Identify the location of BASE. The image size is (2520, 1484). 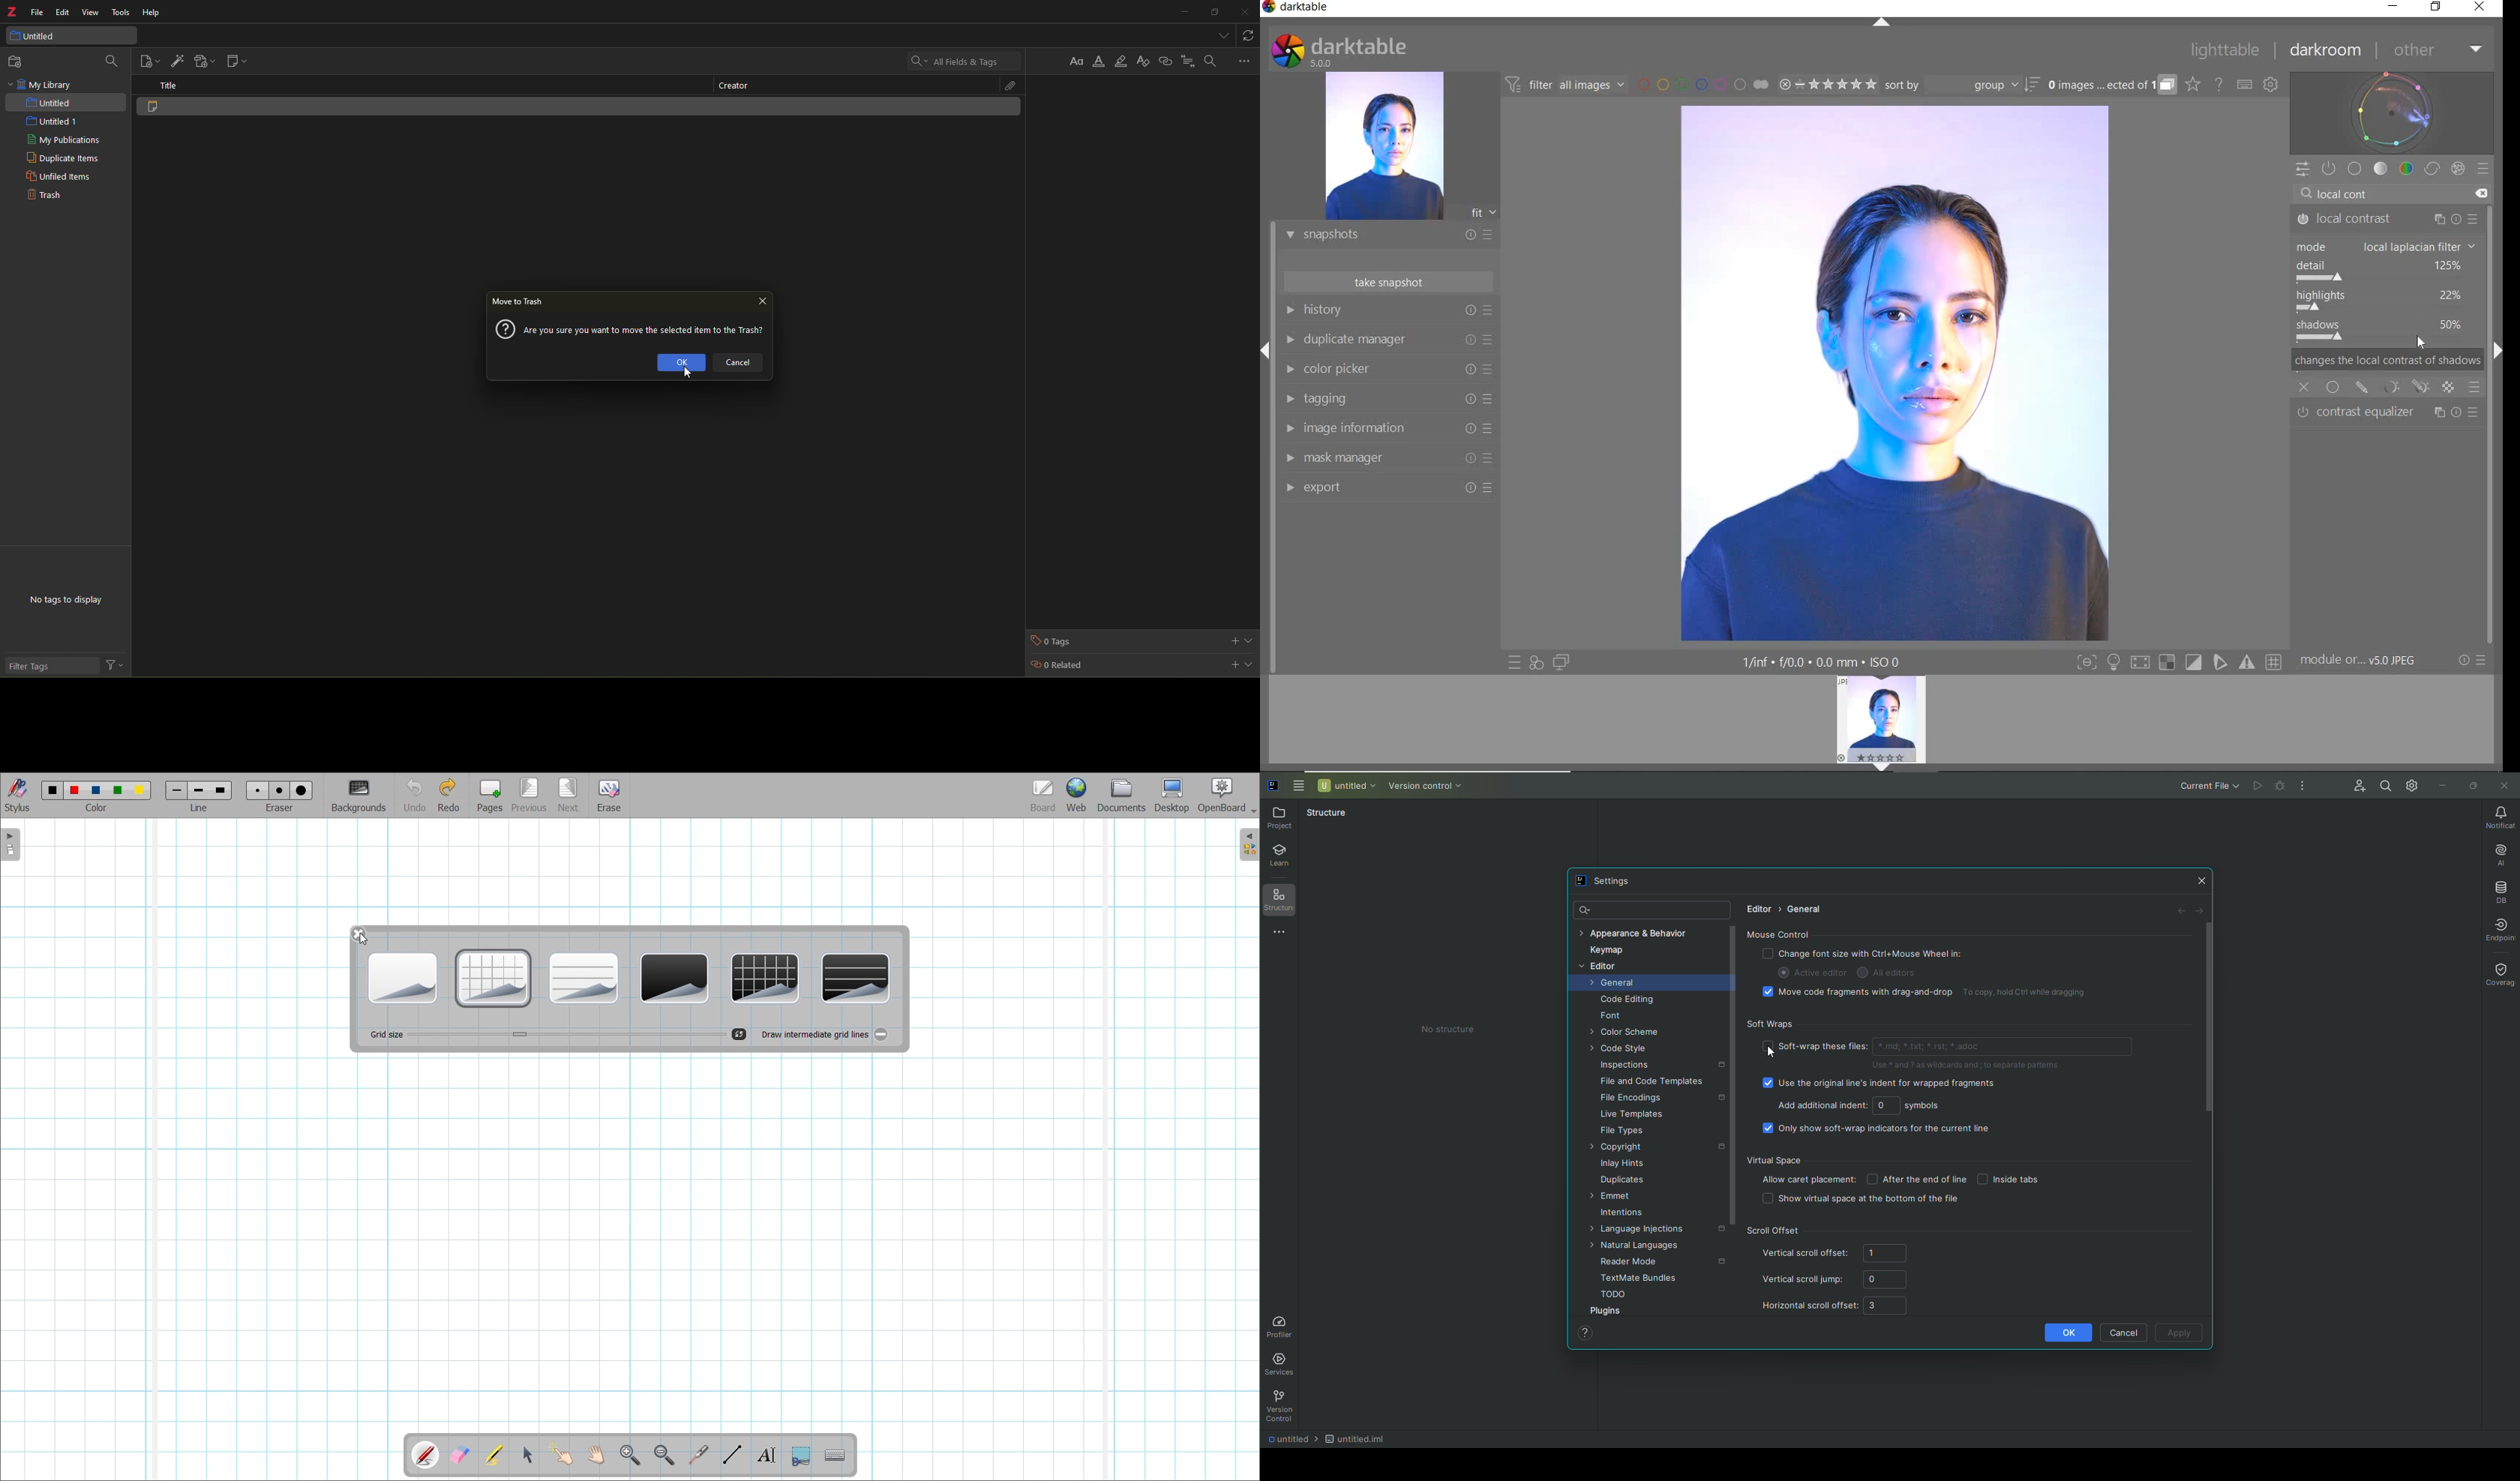
(2355, 169).